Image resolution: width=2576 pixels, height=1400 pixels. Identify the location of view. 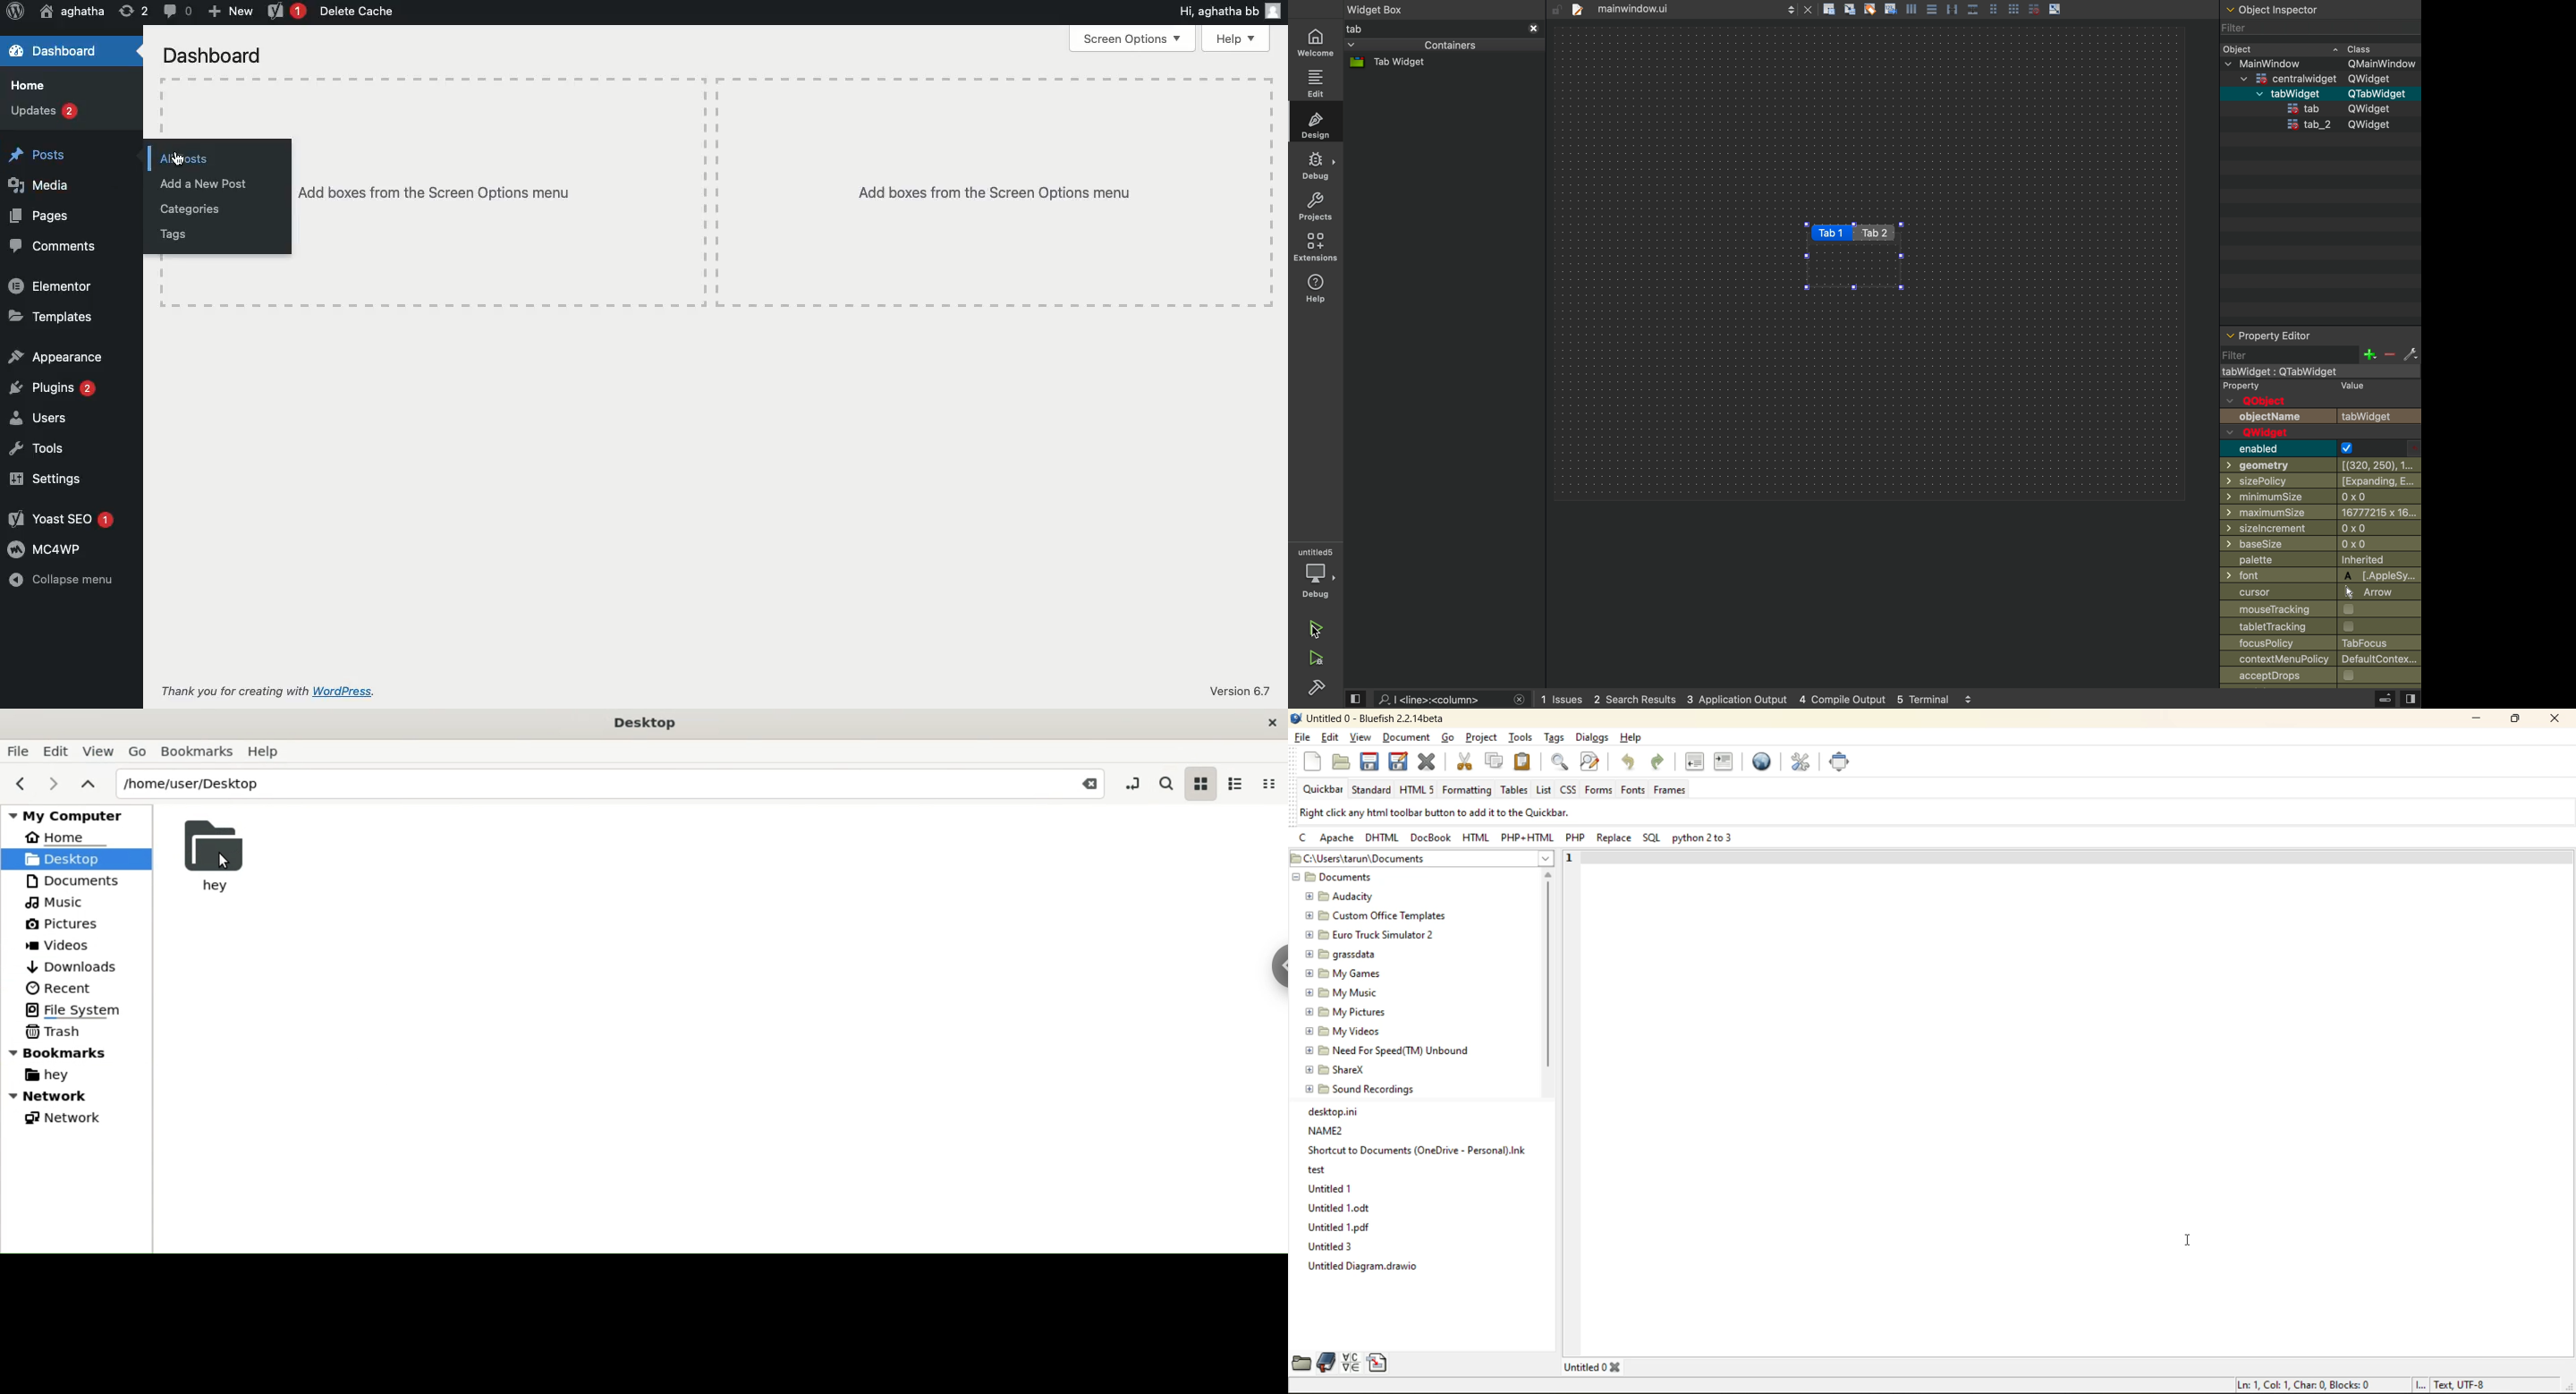
(1355, 700).